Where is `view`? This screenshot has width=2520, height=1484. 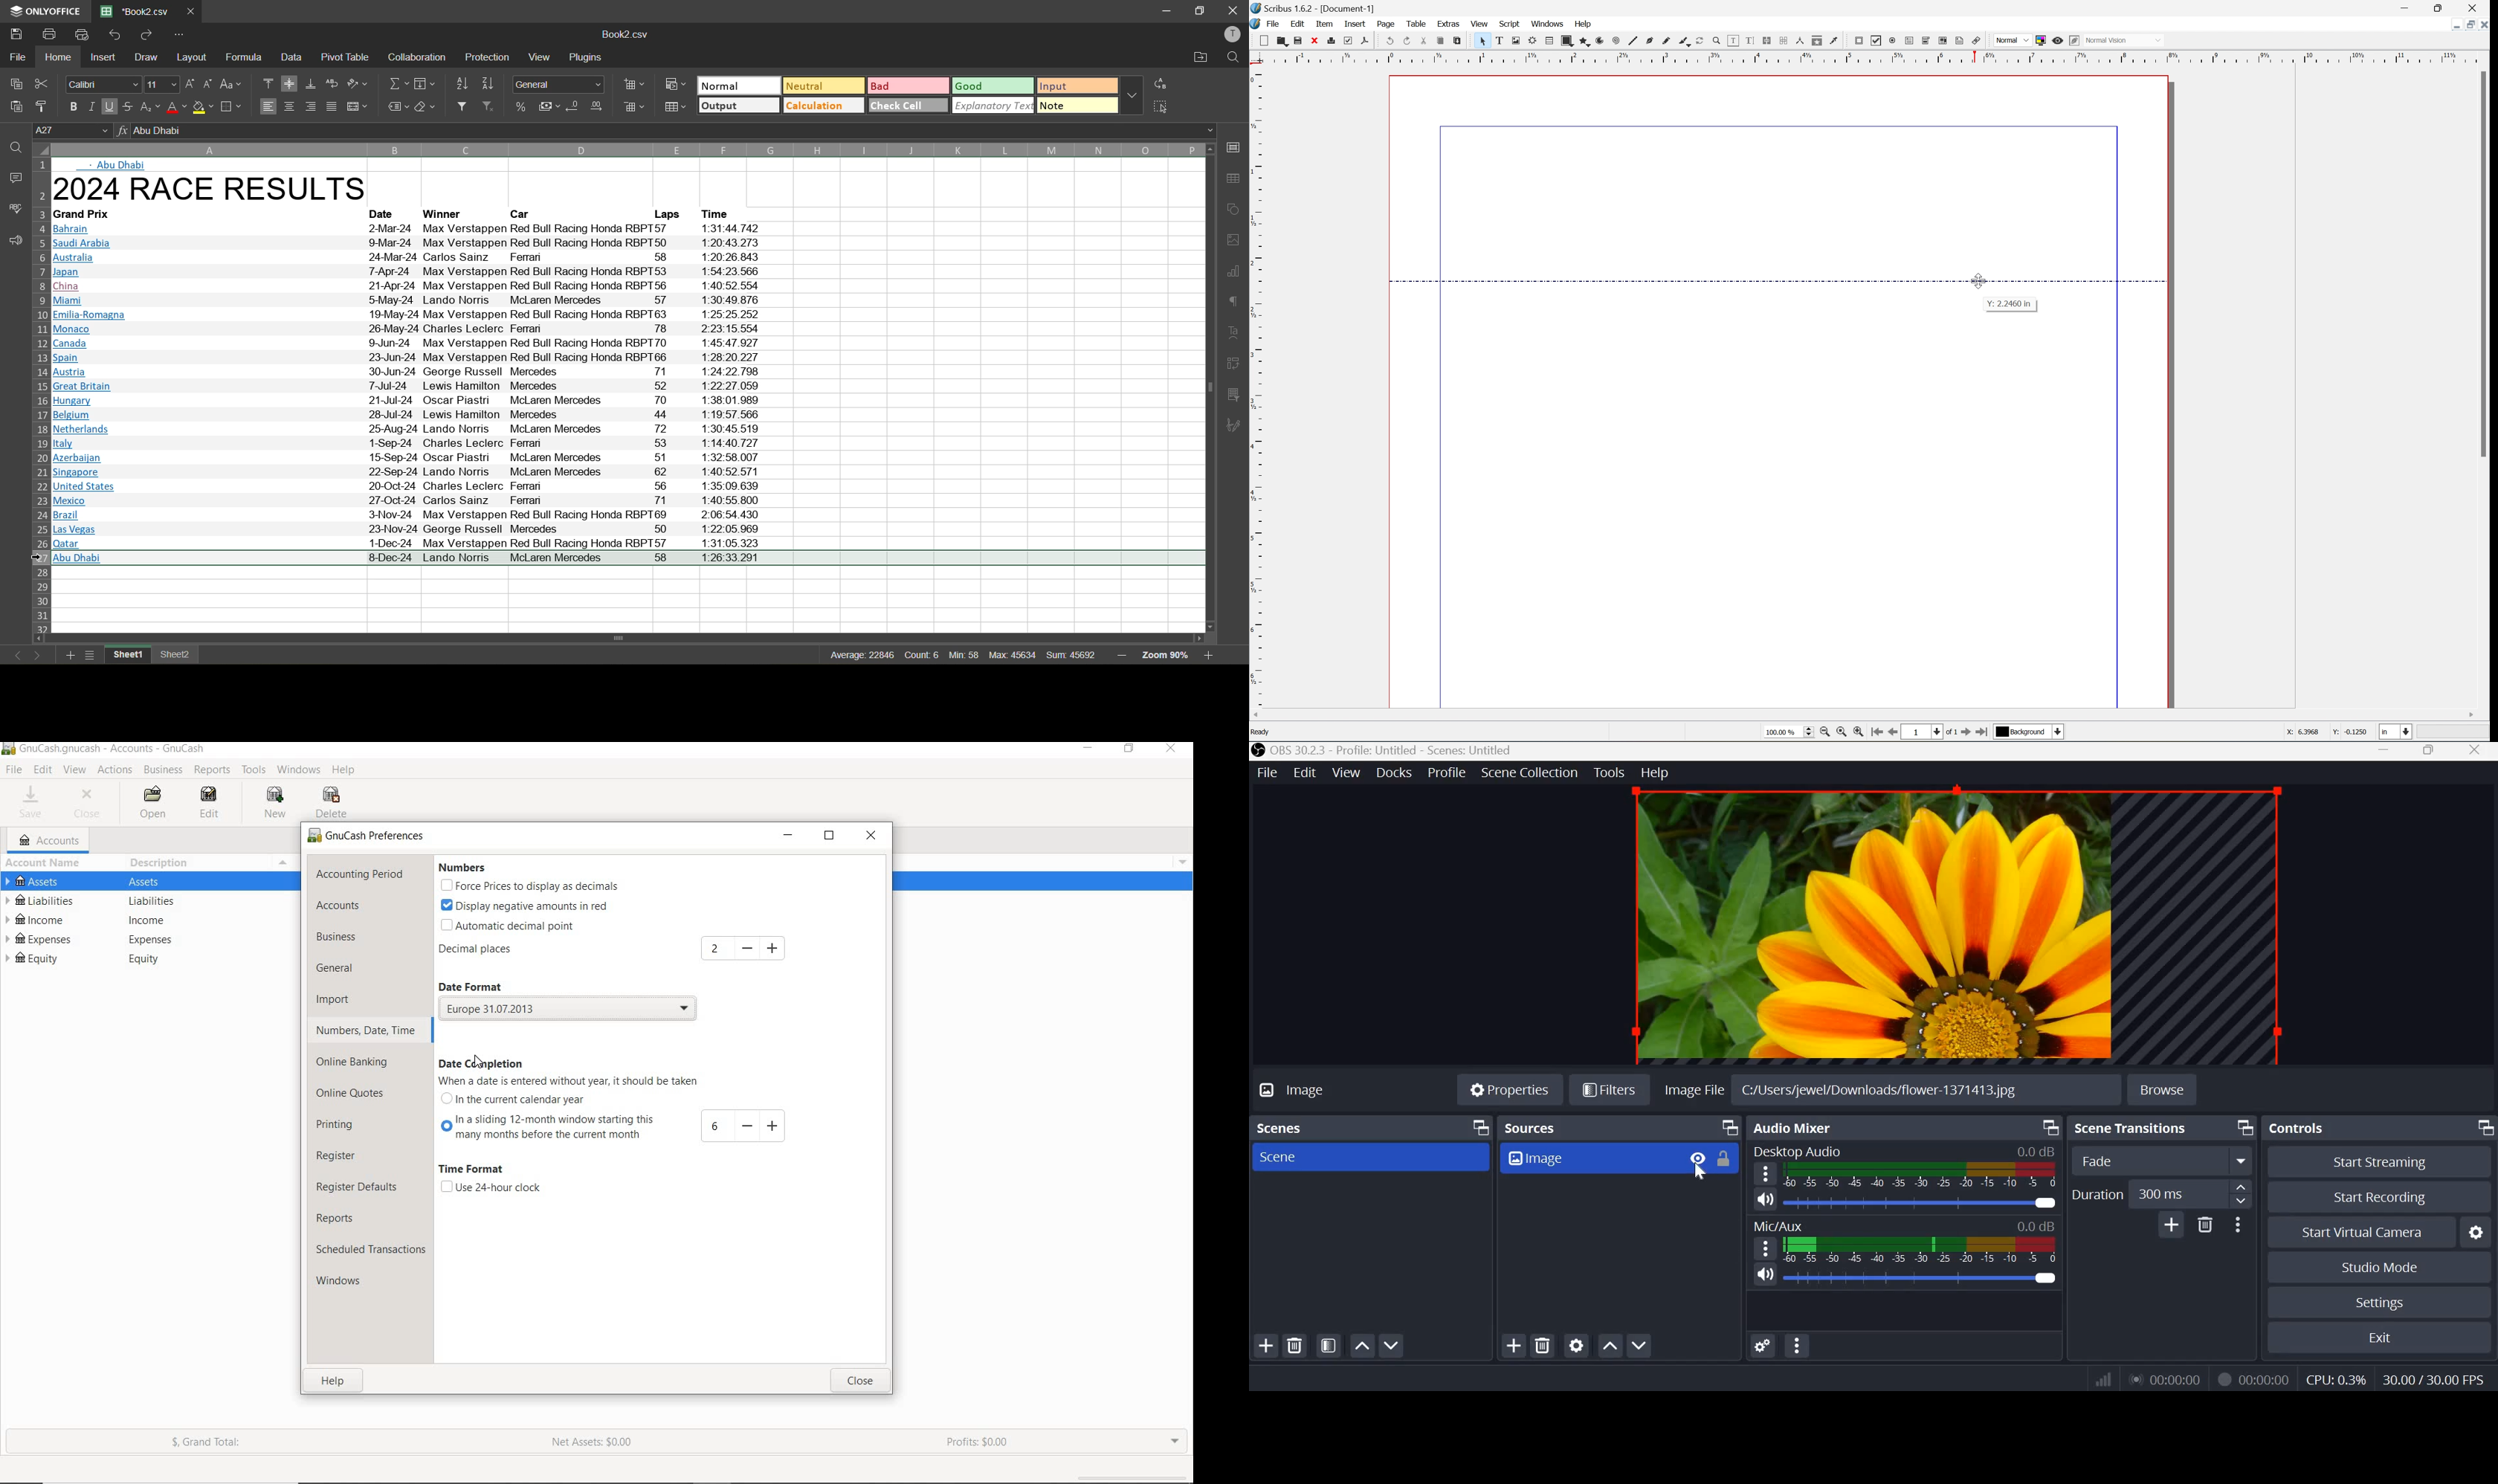 view is located at coordinates (539, 58).